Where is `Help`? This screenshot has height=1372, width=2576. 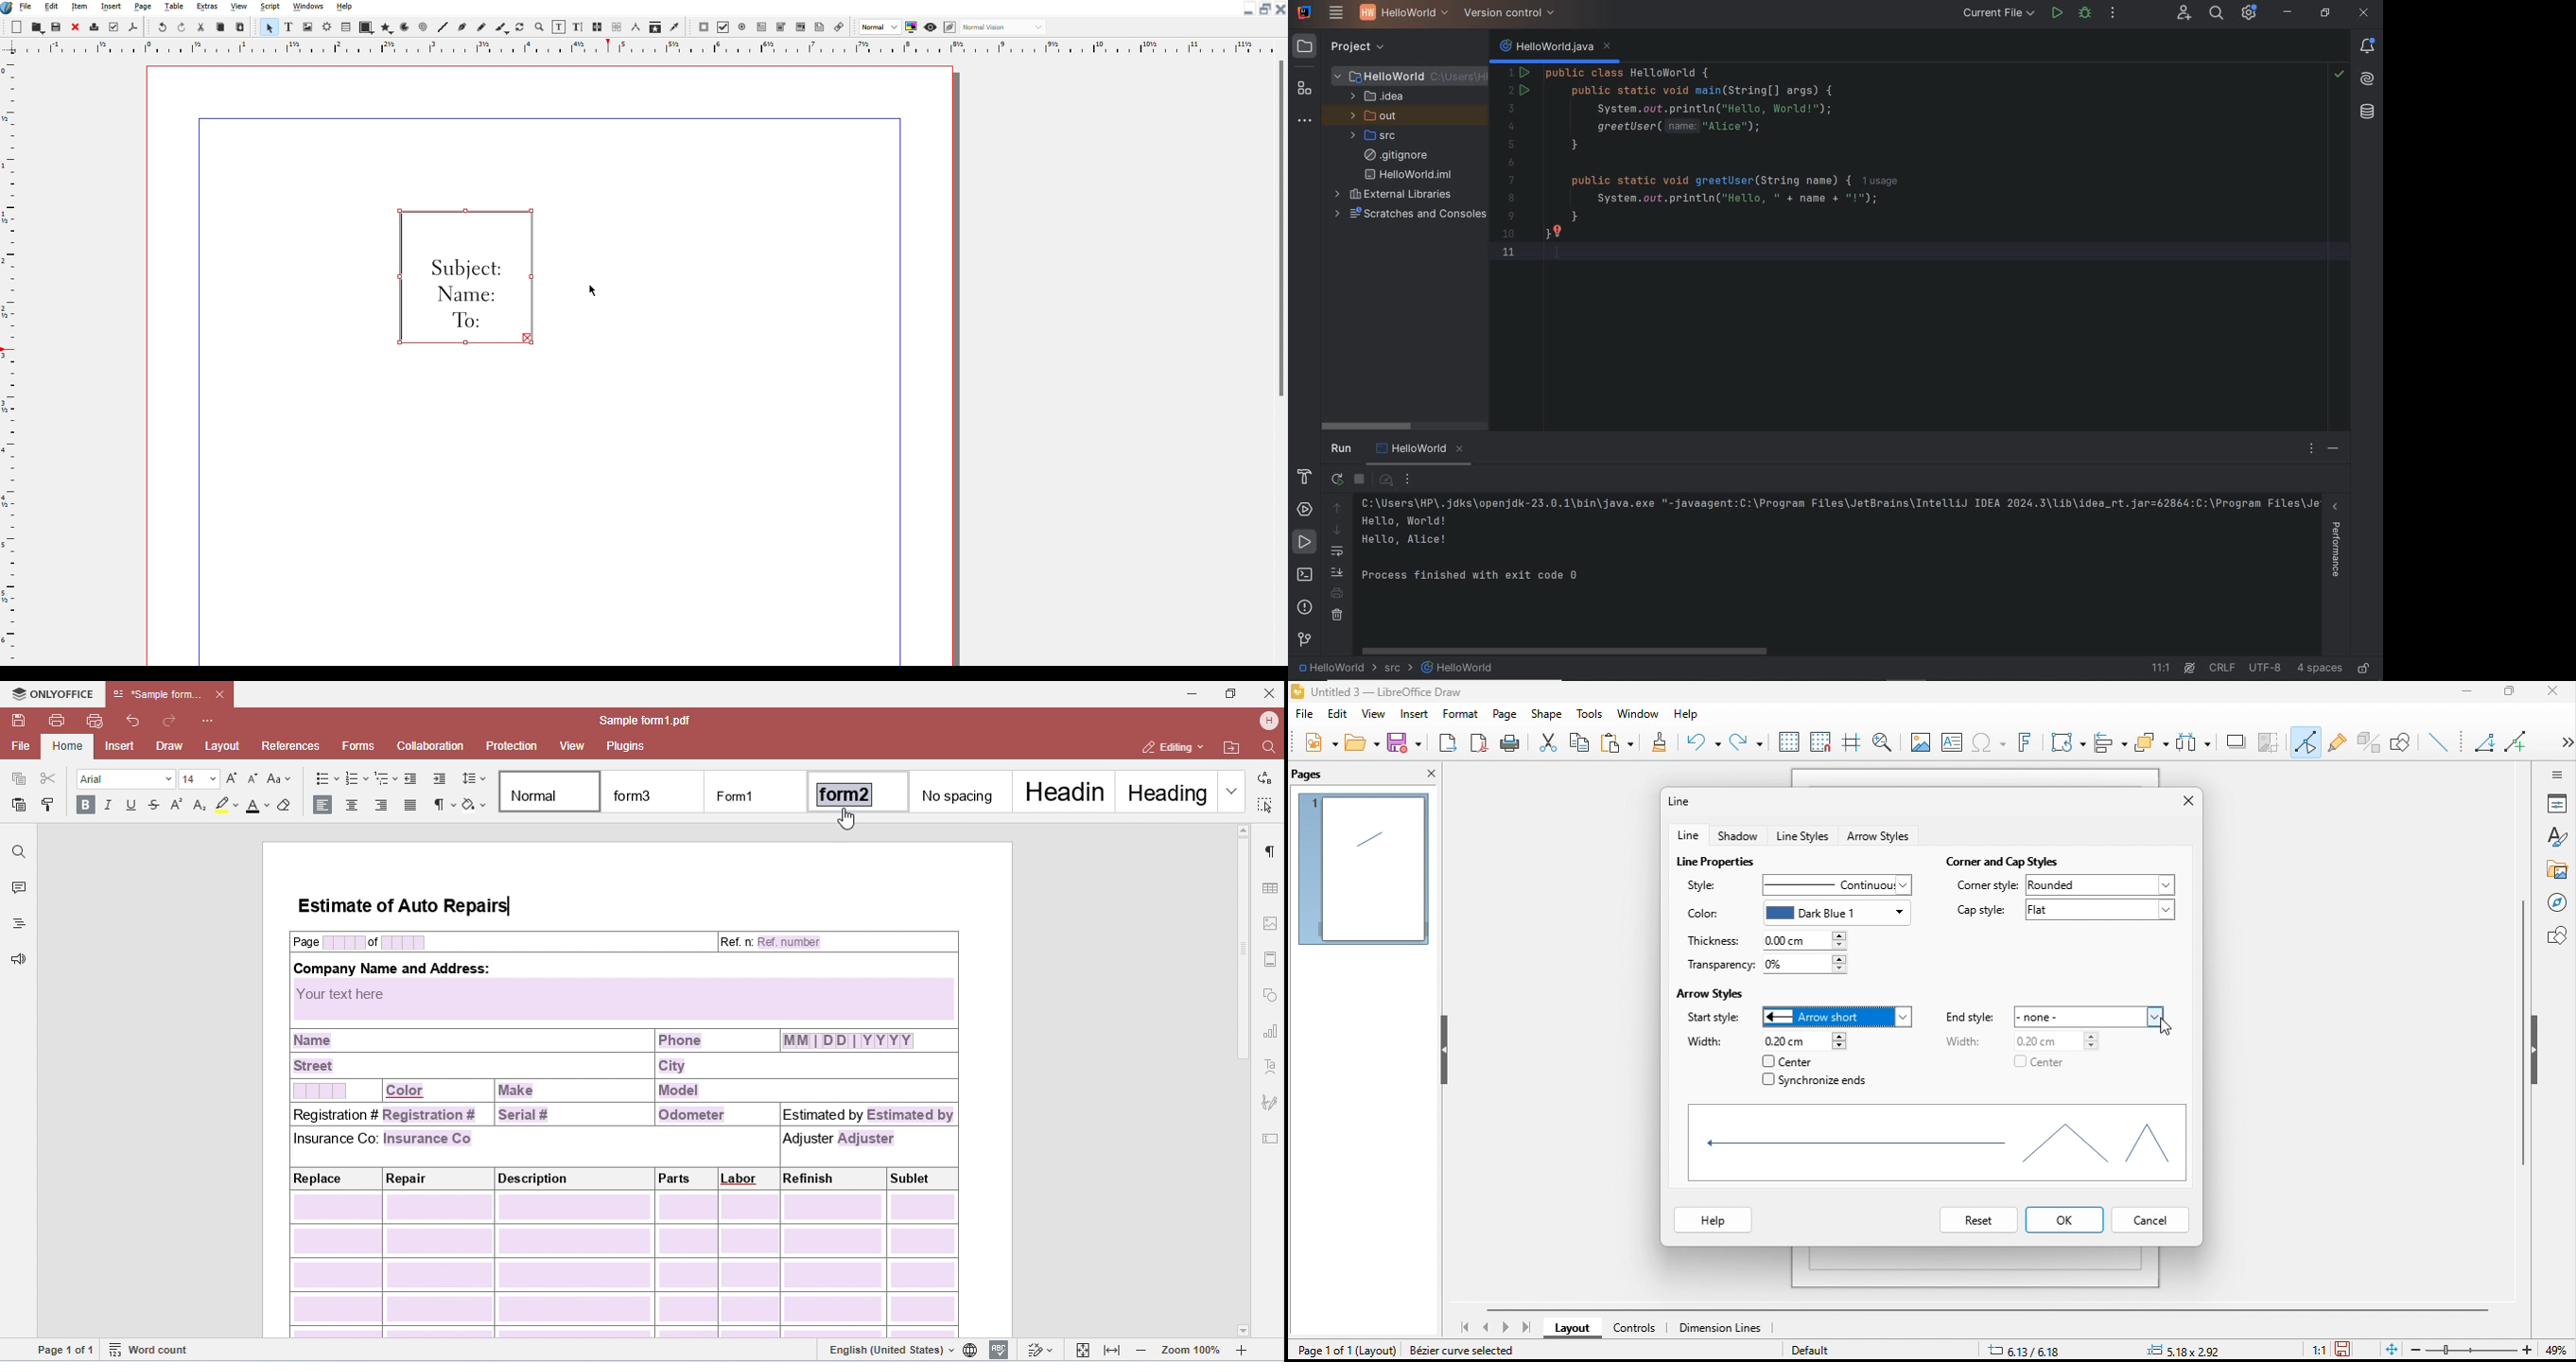
Help is located at coordinates (344, 8).